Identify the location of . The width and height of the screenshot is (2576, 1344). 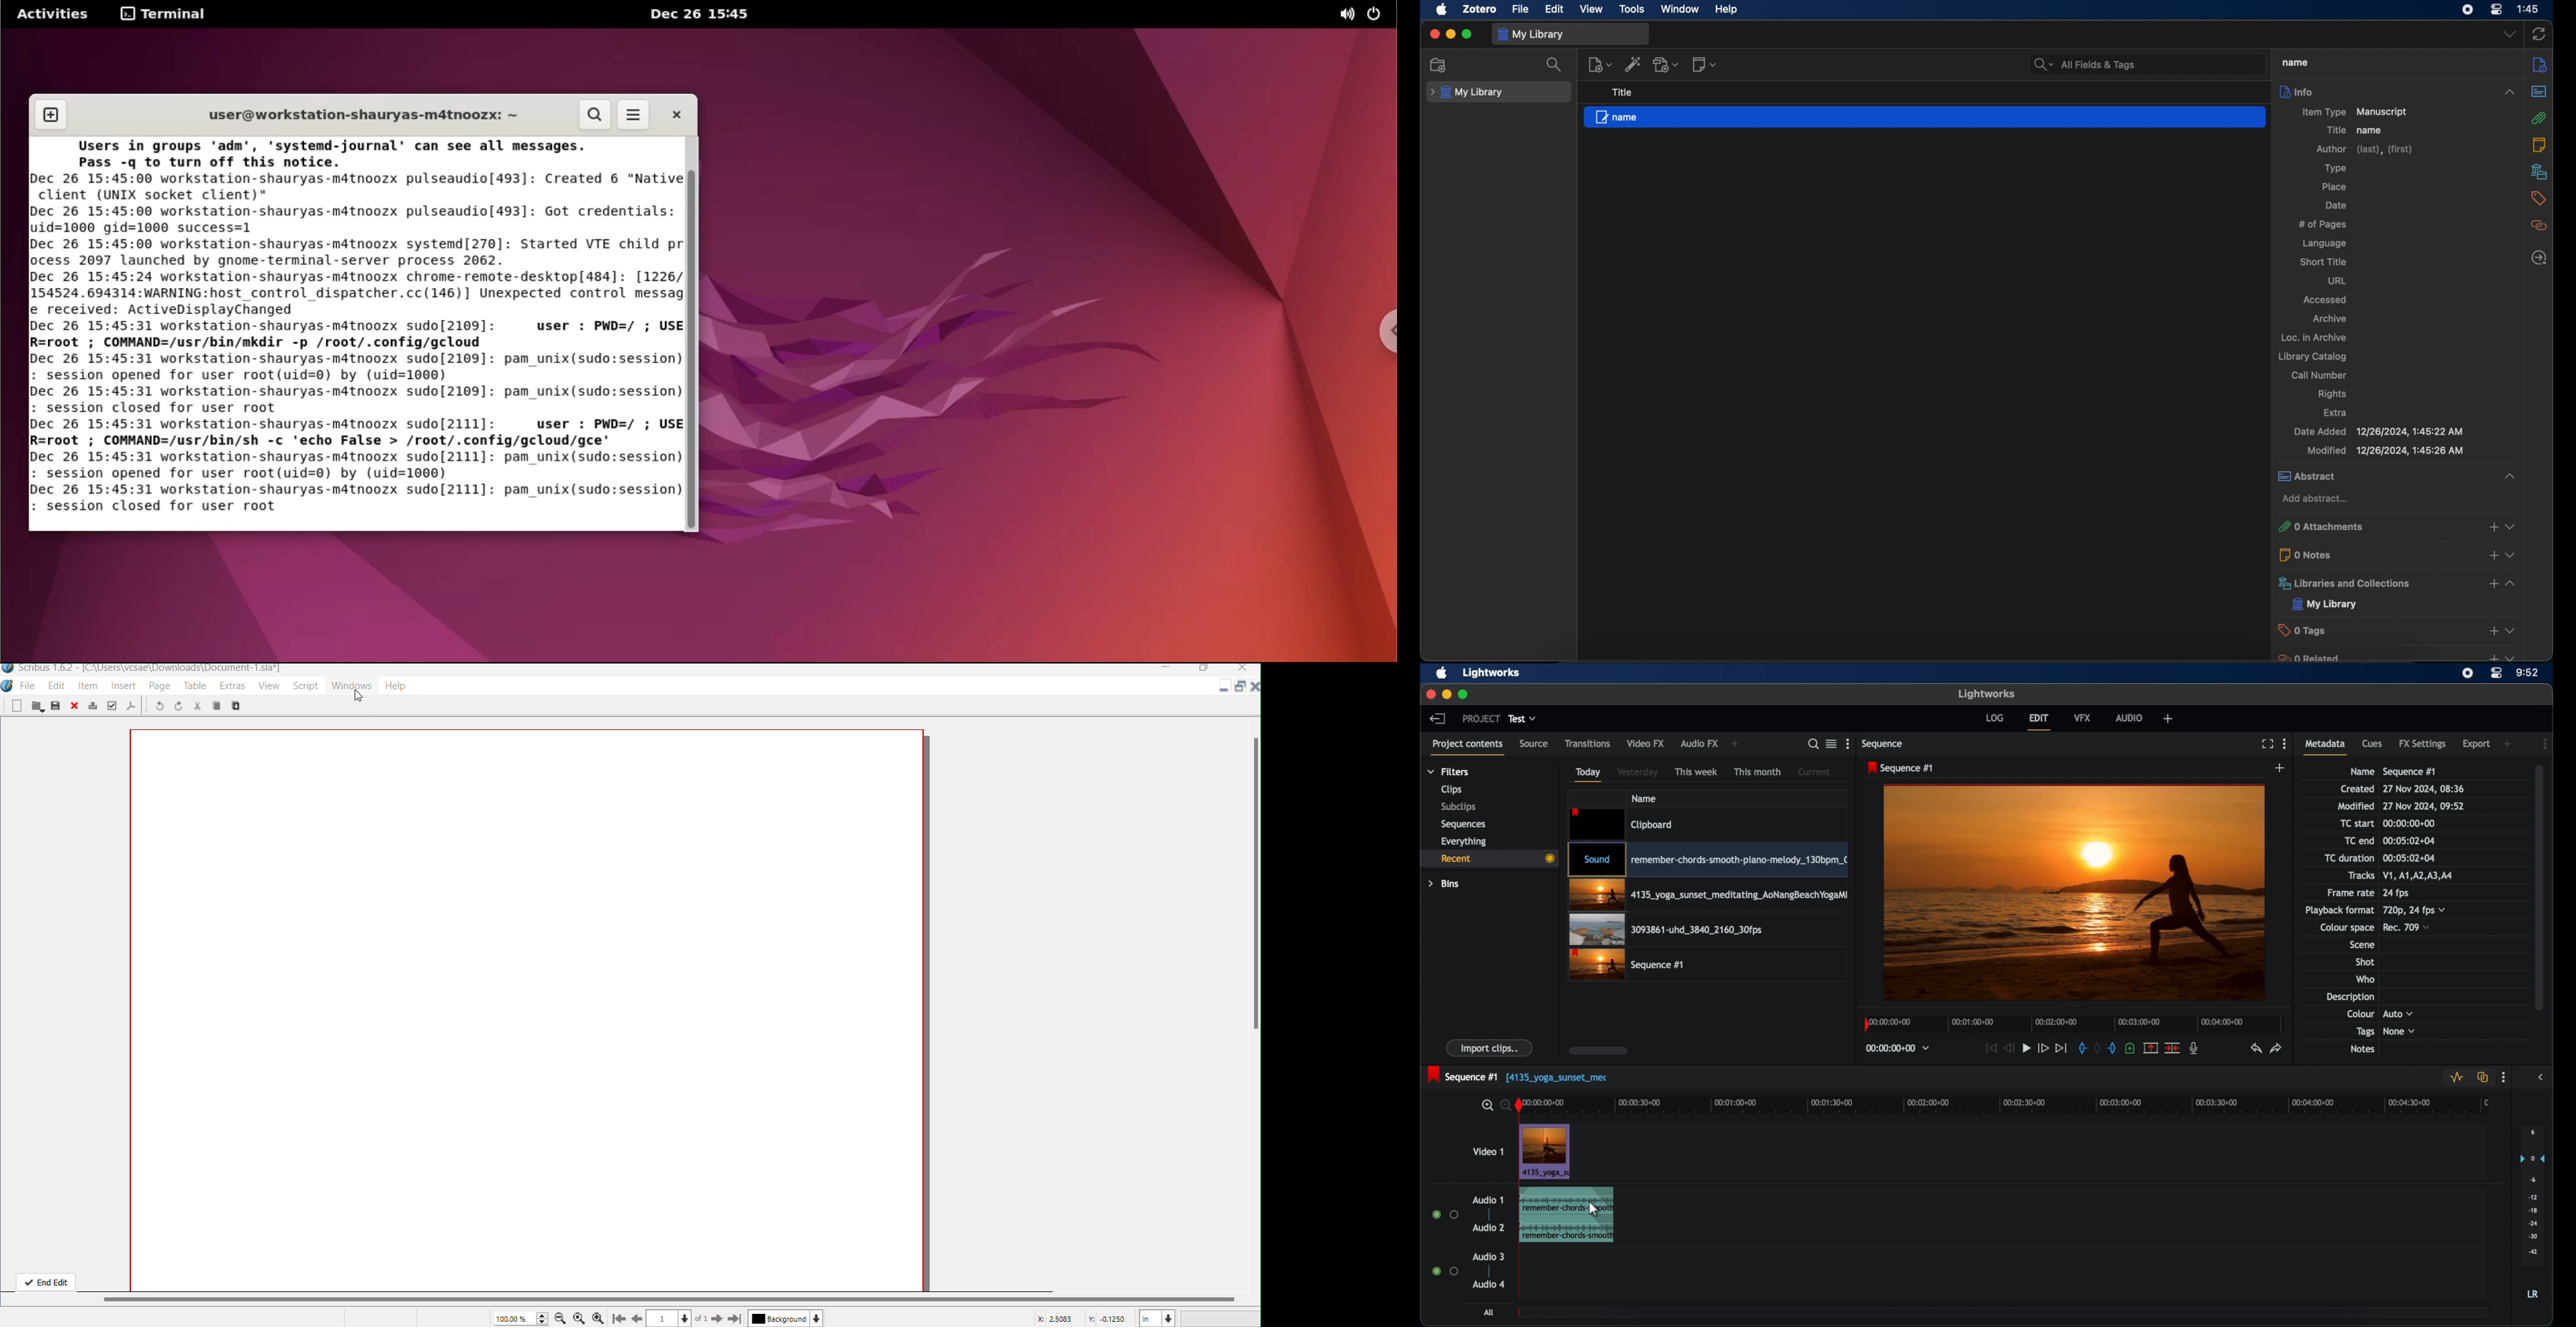
(37, 706).